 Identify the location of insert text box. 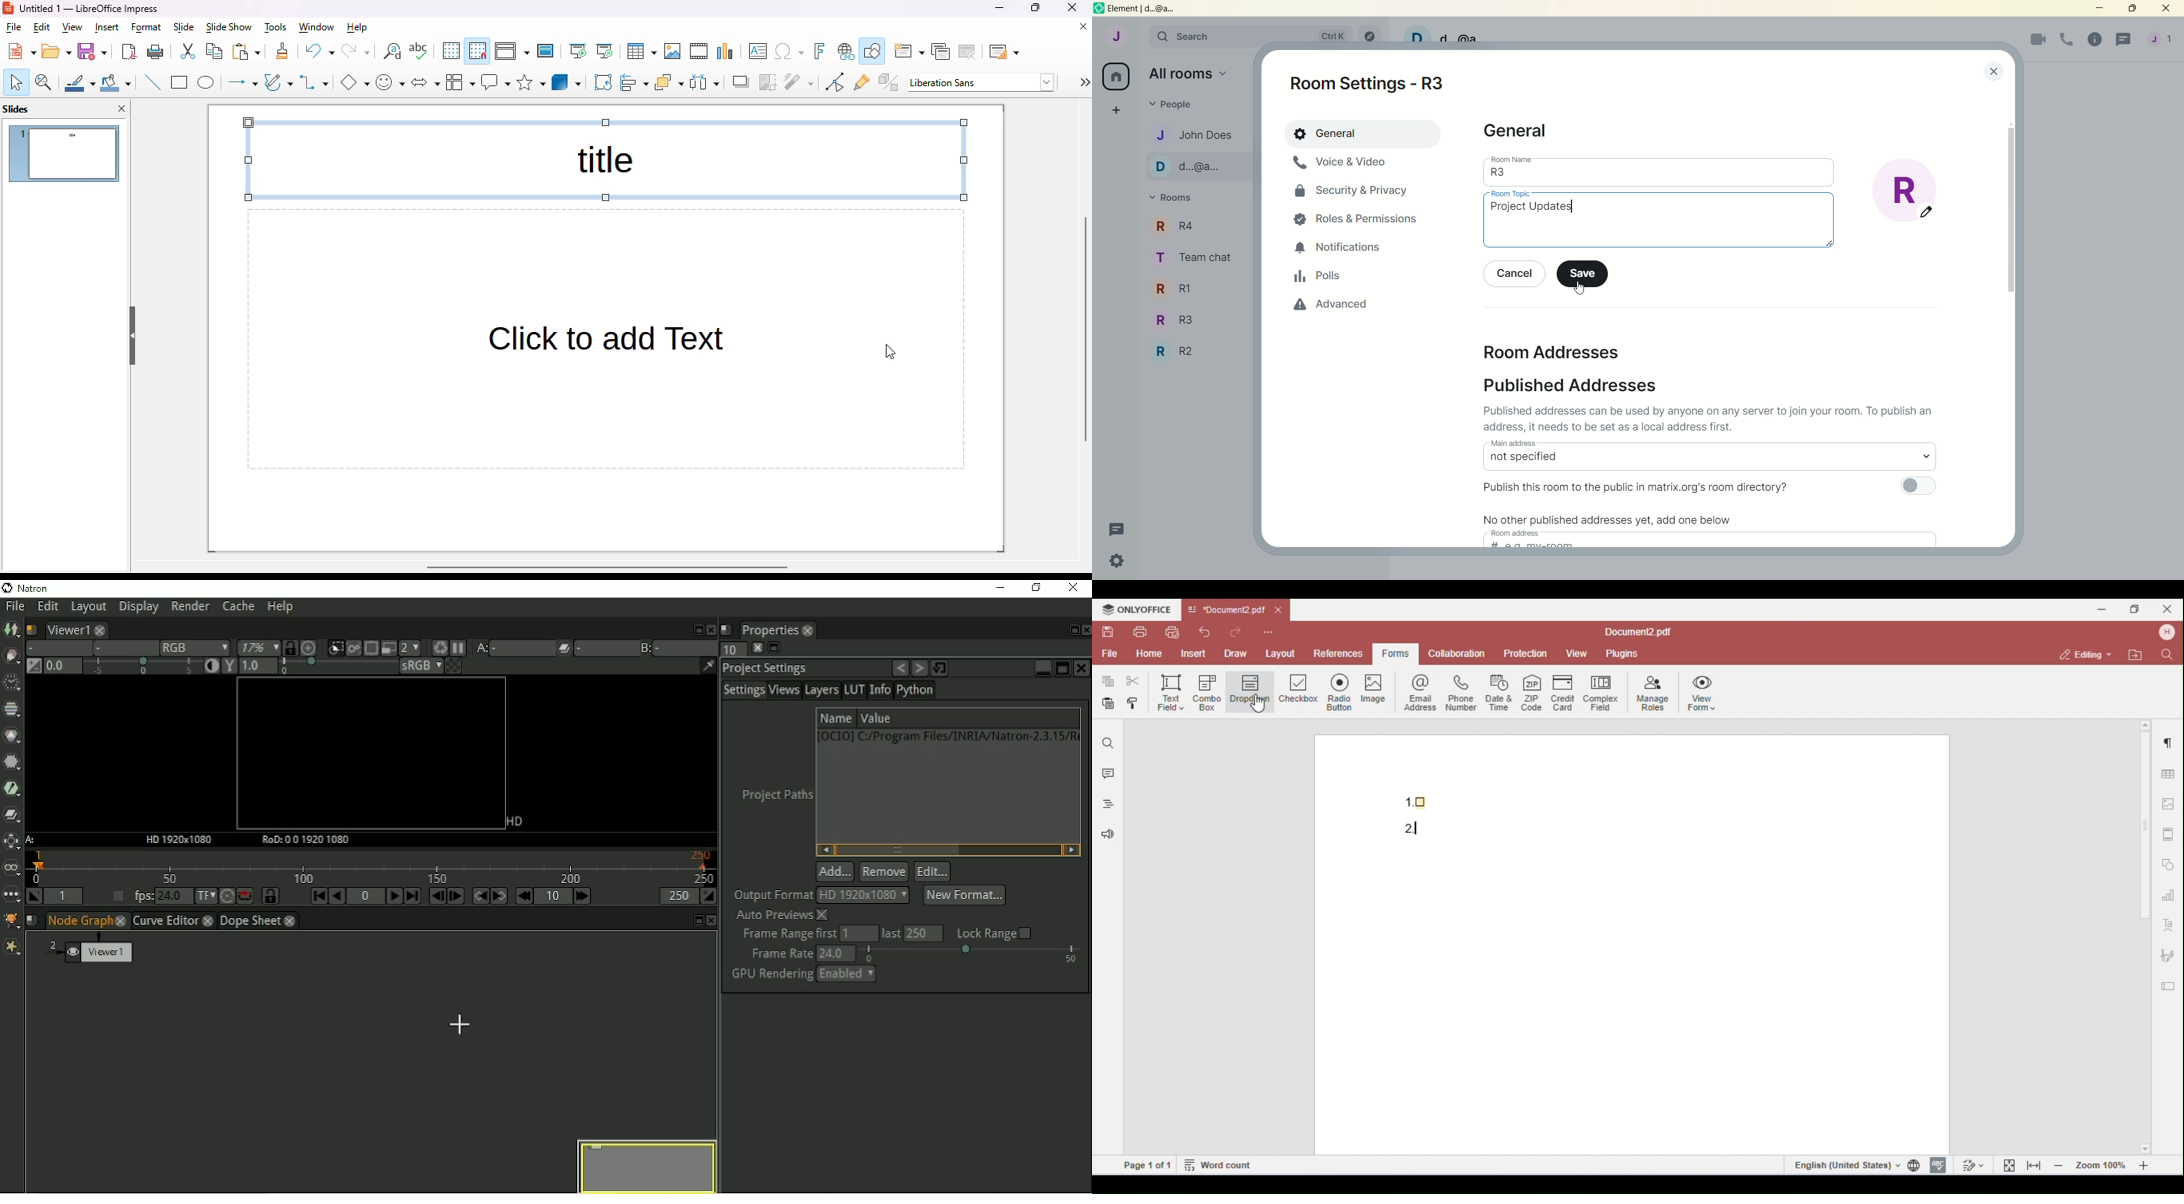
(756, 51).